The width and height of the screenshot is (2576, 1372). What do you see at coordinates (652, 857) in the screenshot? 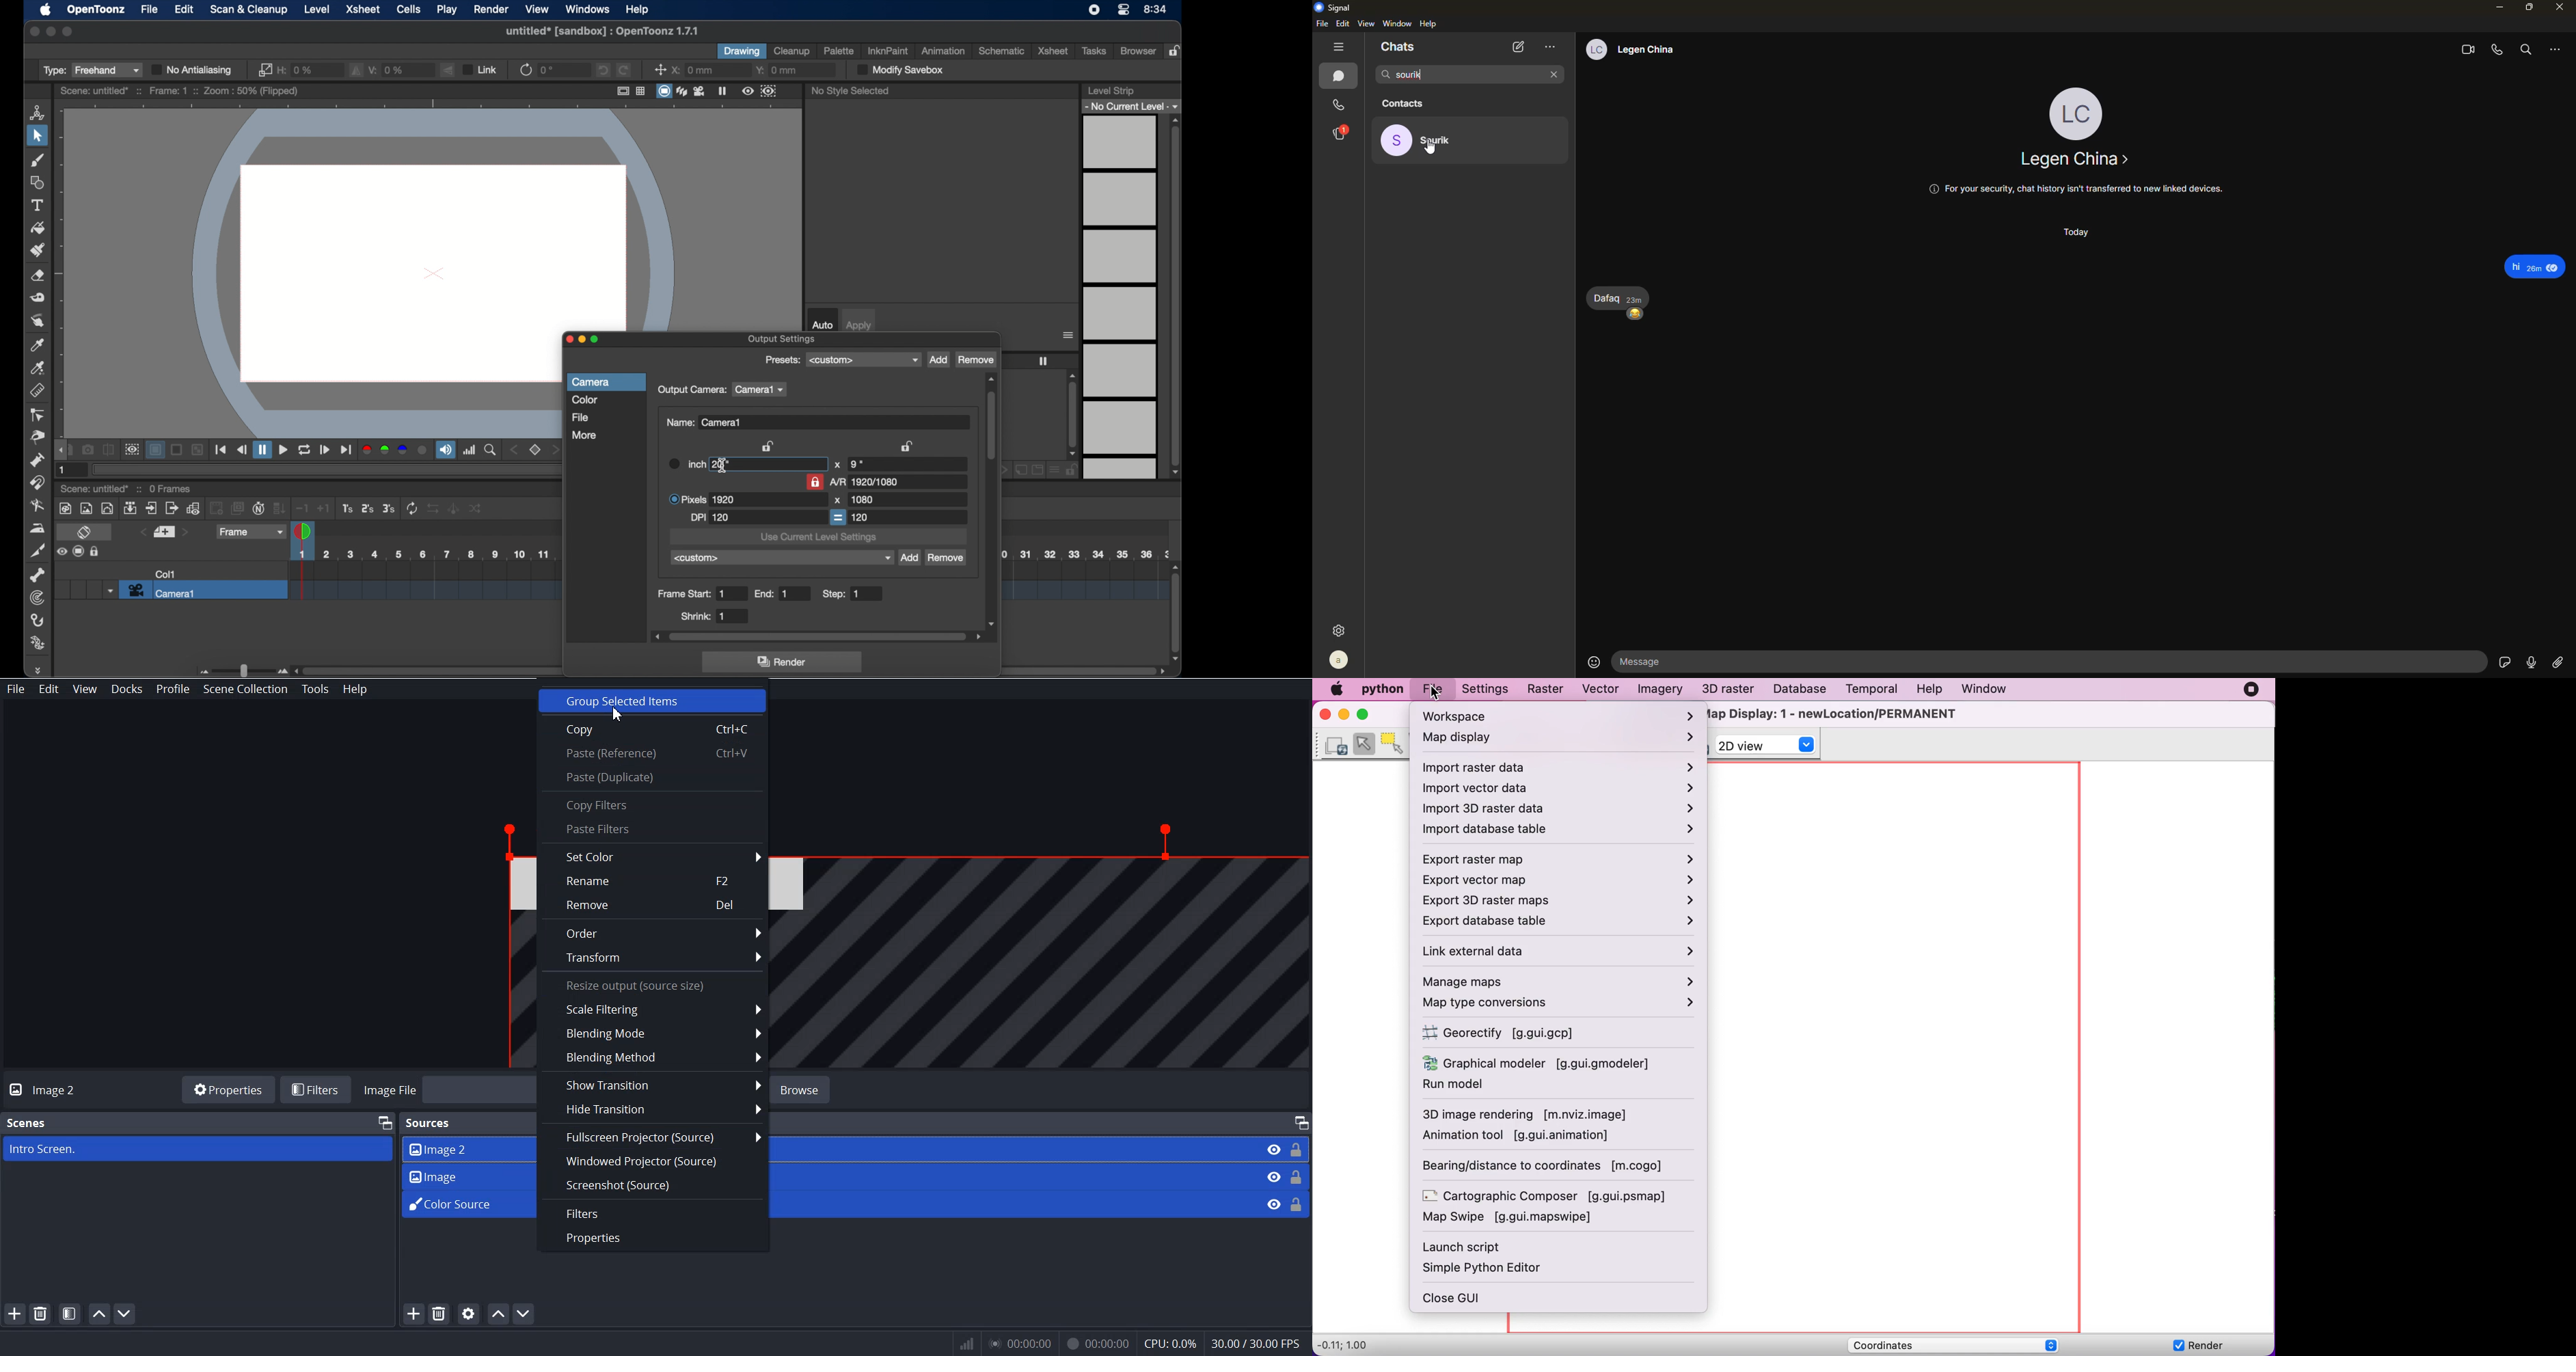
I see `Set Color` at bounding box center [652, 857].